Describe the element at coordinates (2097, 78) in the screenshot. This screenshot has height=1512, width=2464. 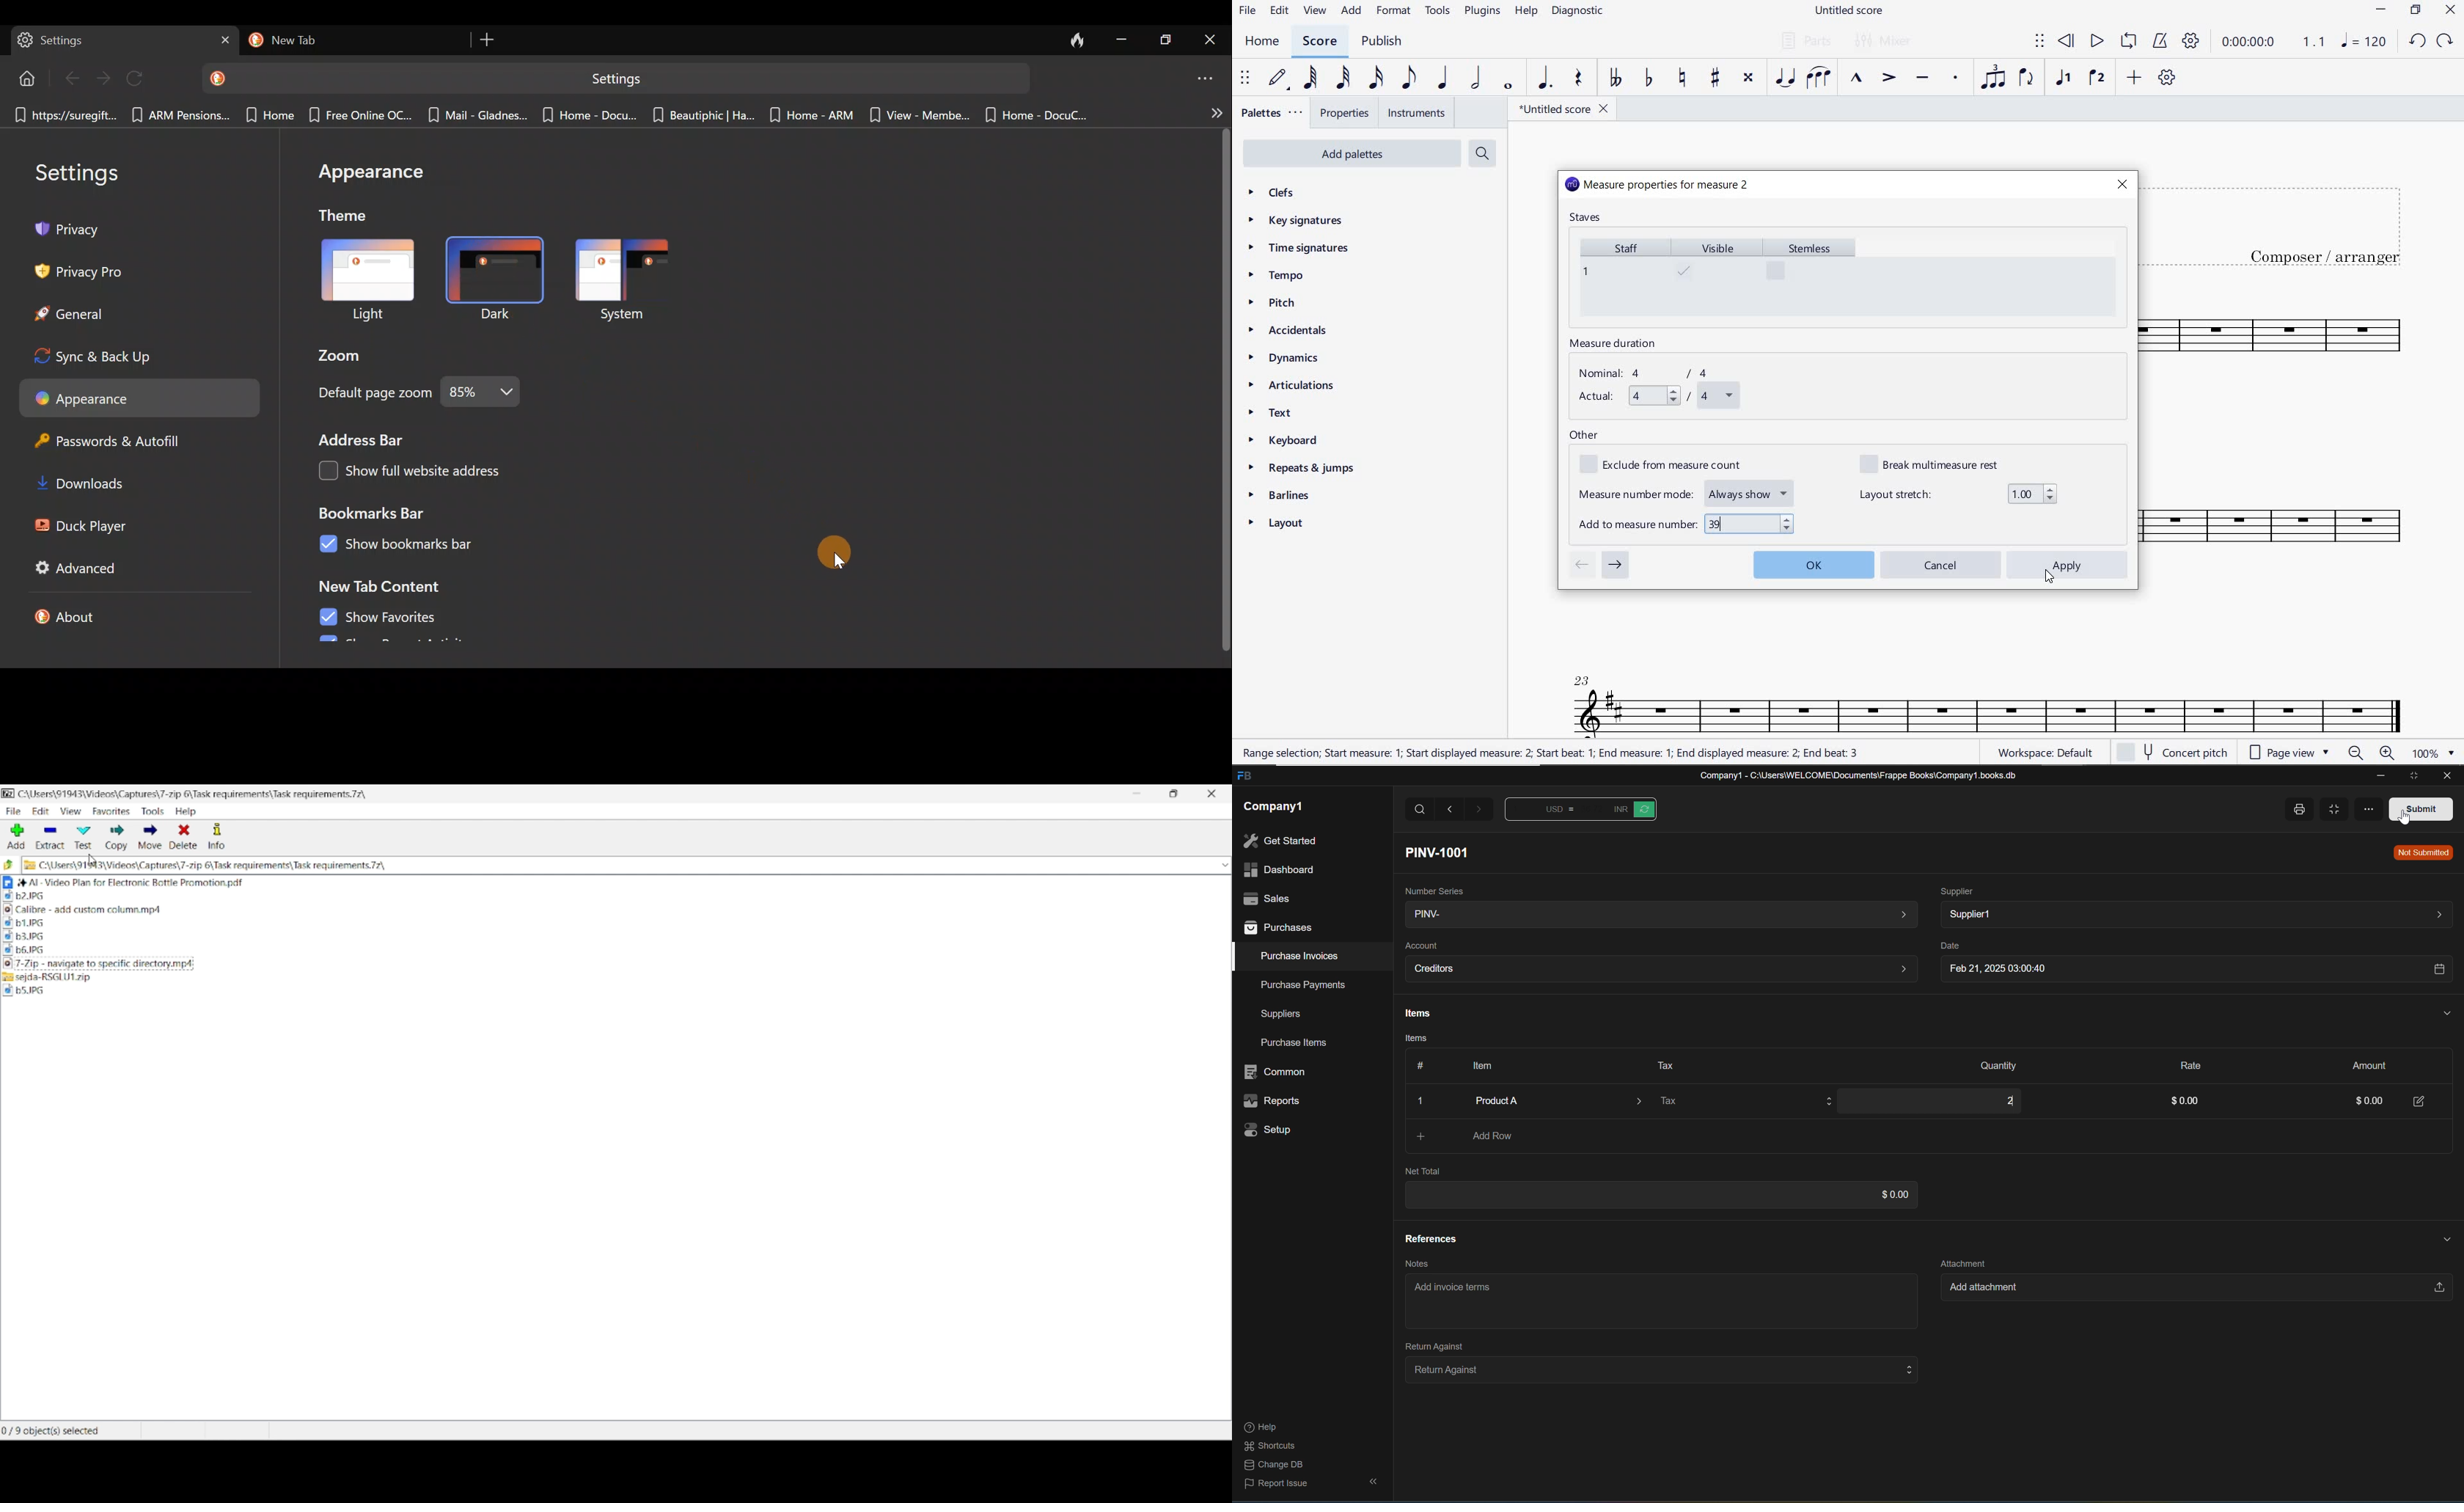
I see `VOICE 2` at that location.